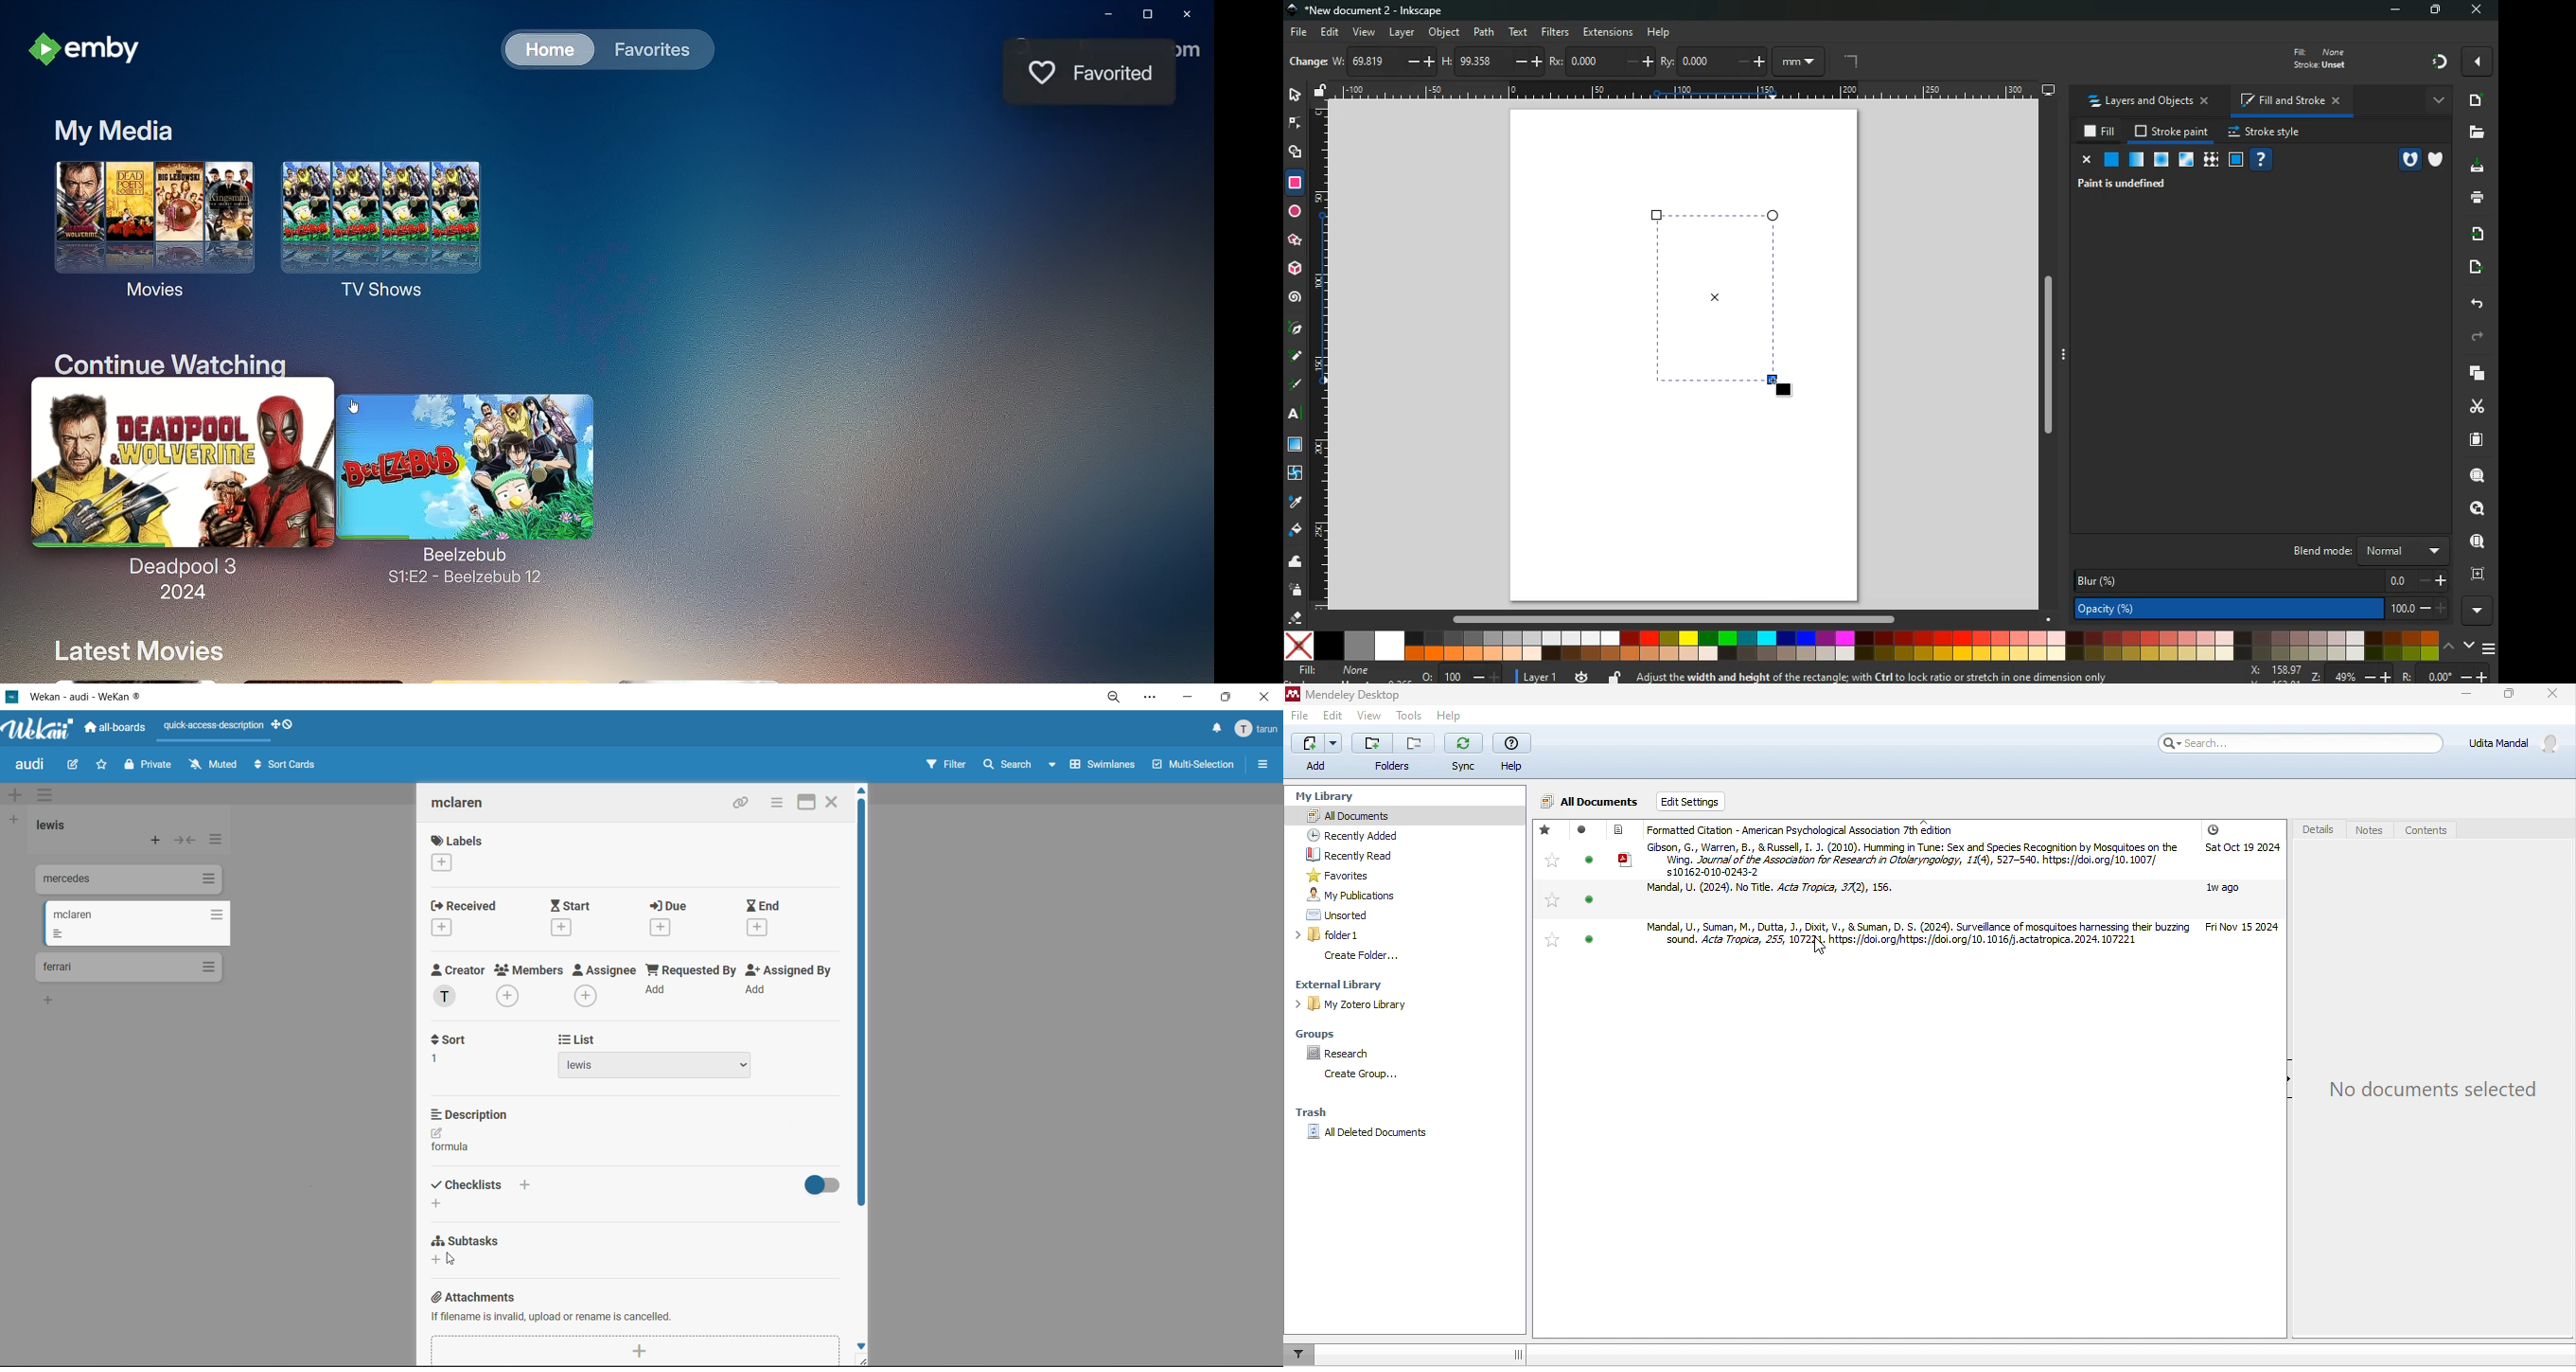 The height and width of the screenshot is (1372, 2576). Describe the element at coordinates (532, 987) in the screenshot. I see `members` at that location.